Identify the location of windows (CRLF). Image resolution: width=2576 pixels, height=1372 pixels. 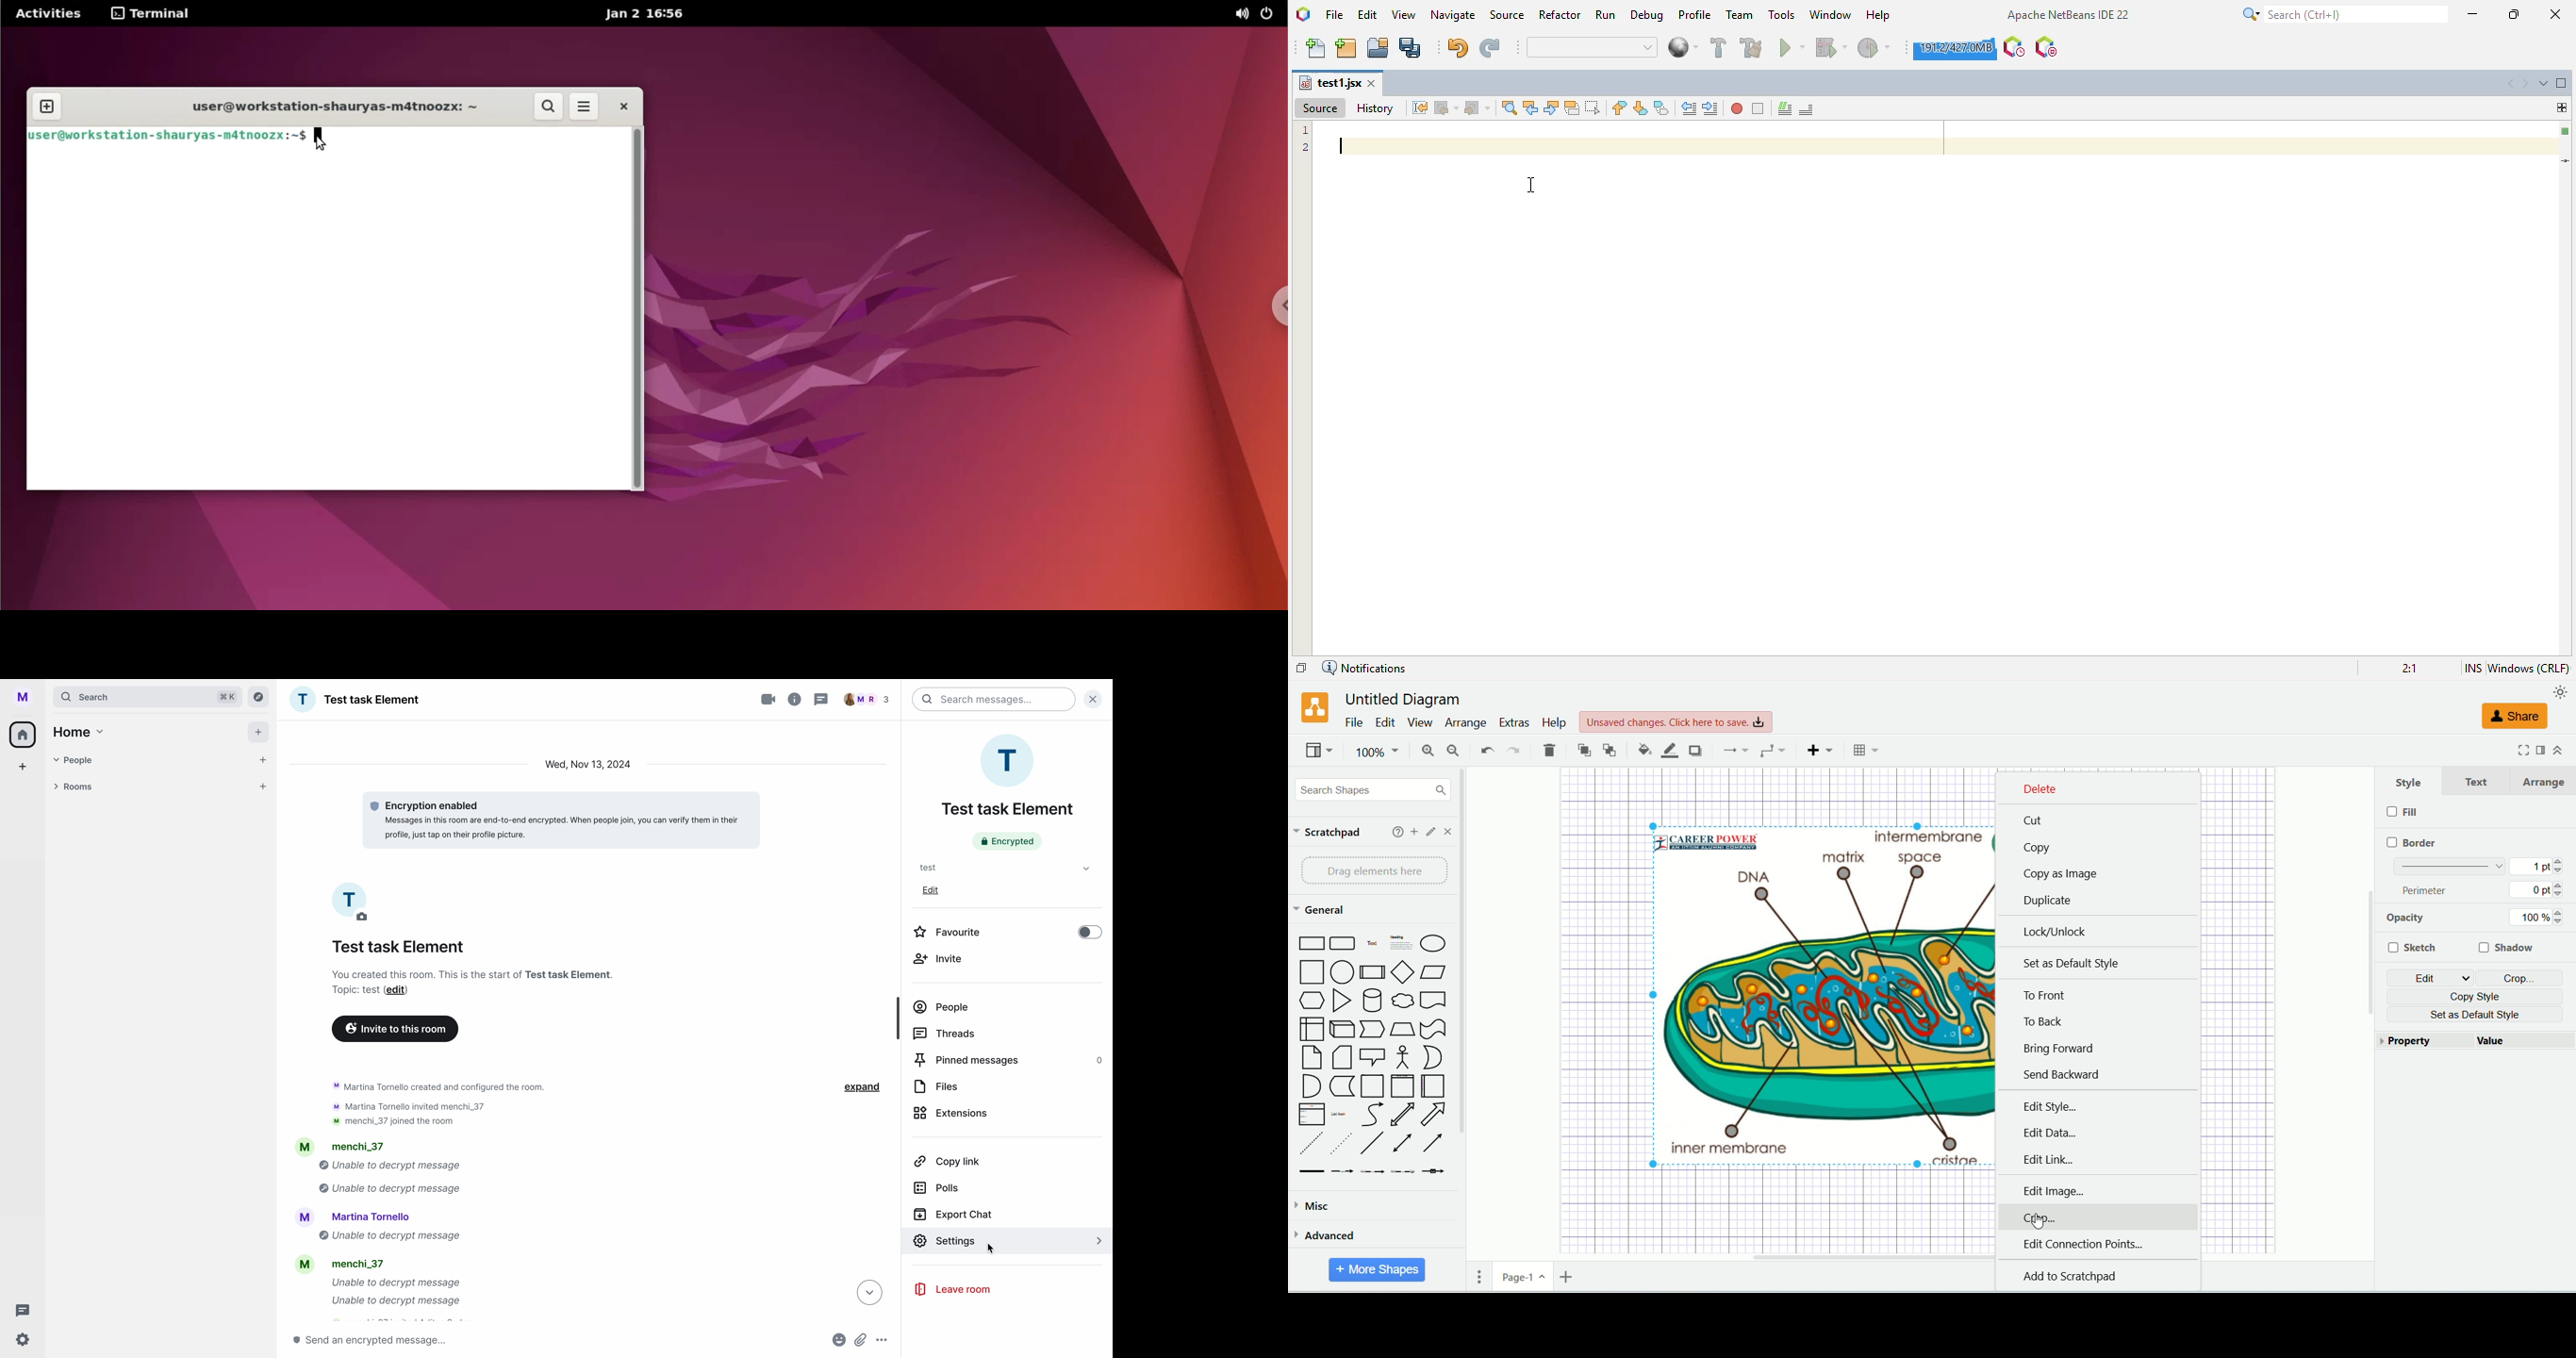
(2529, 669).